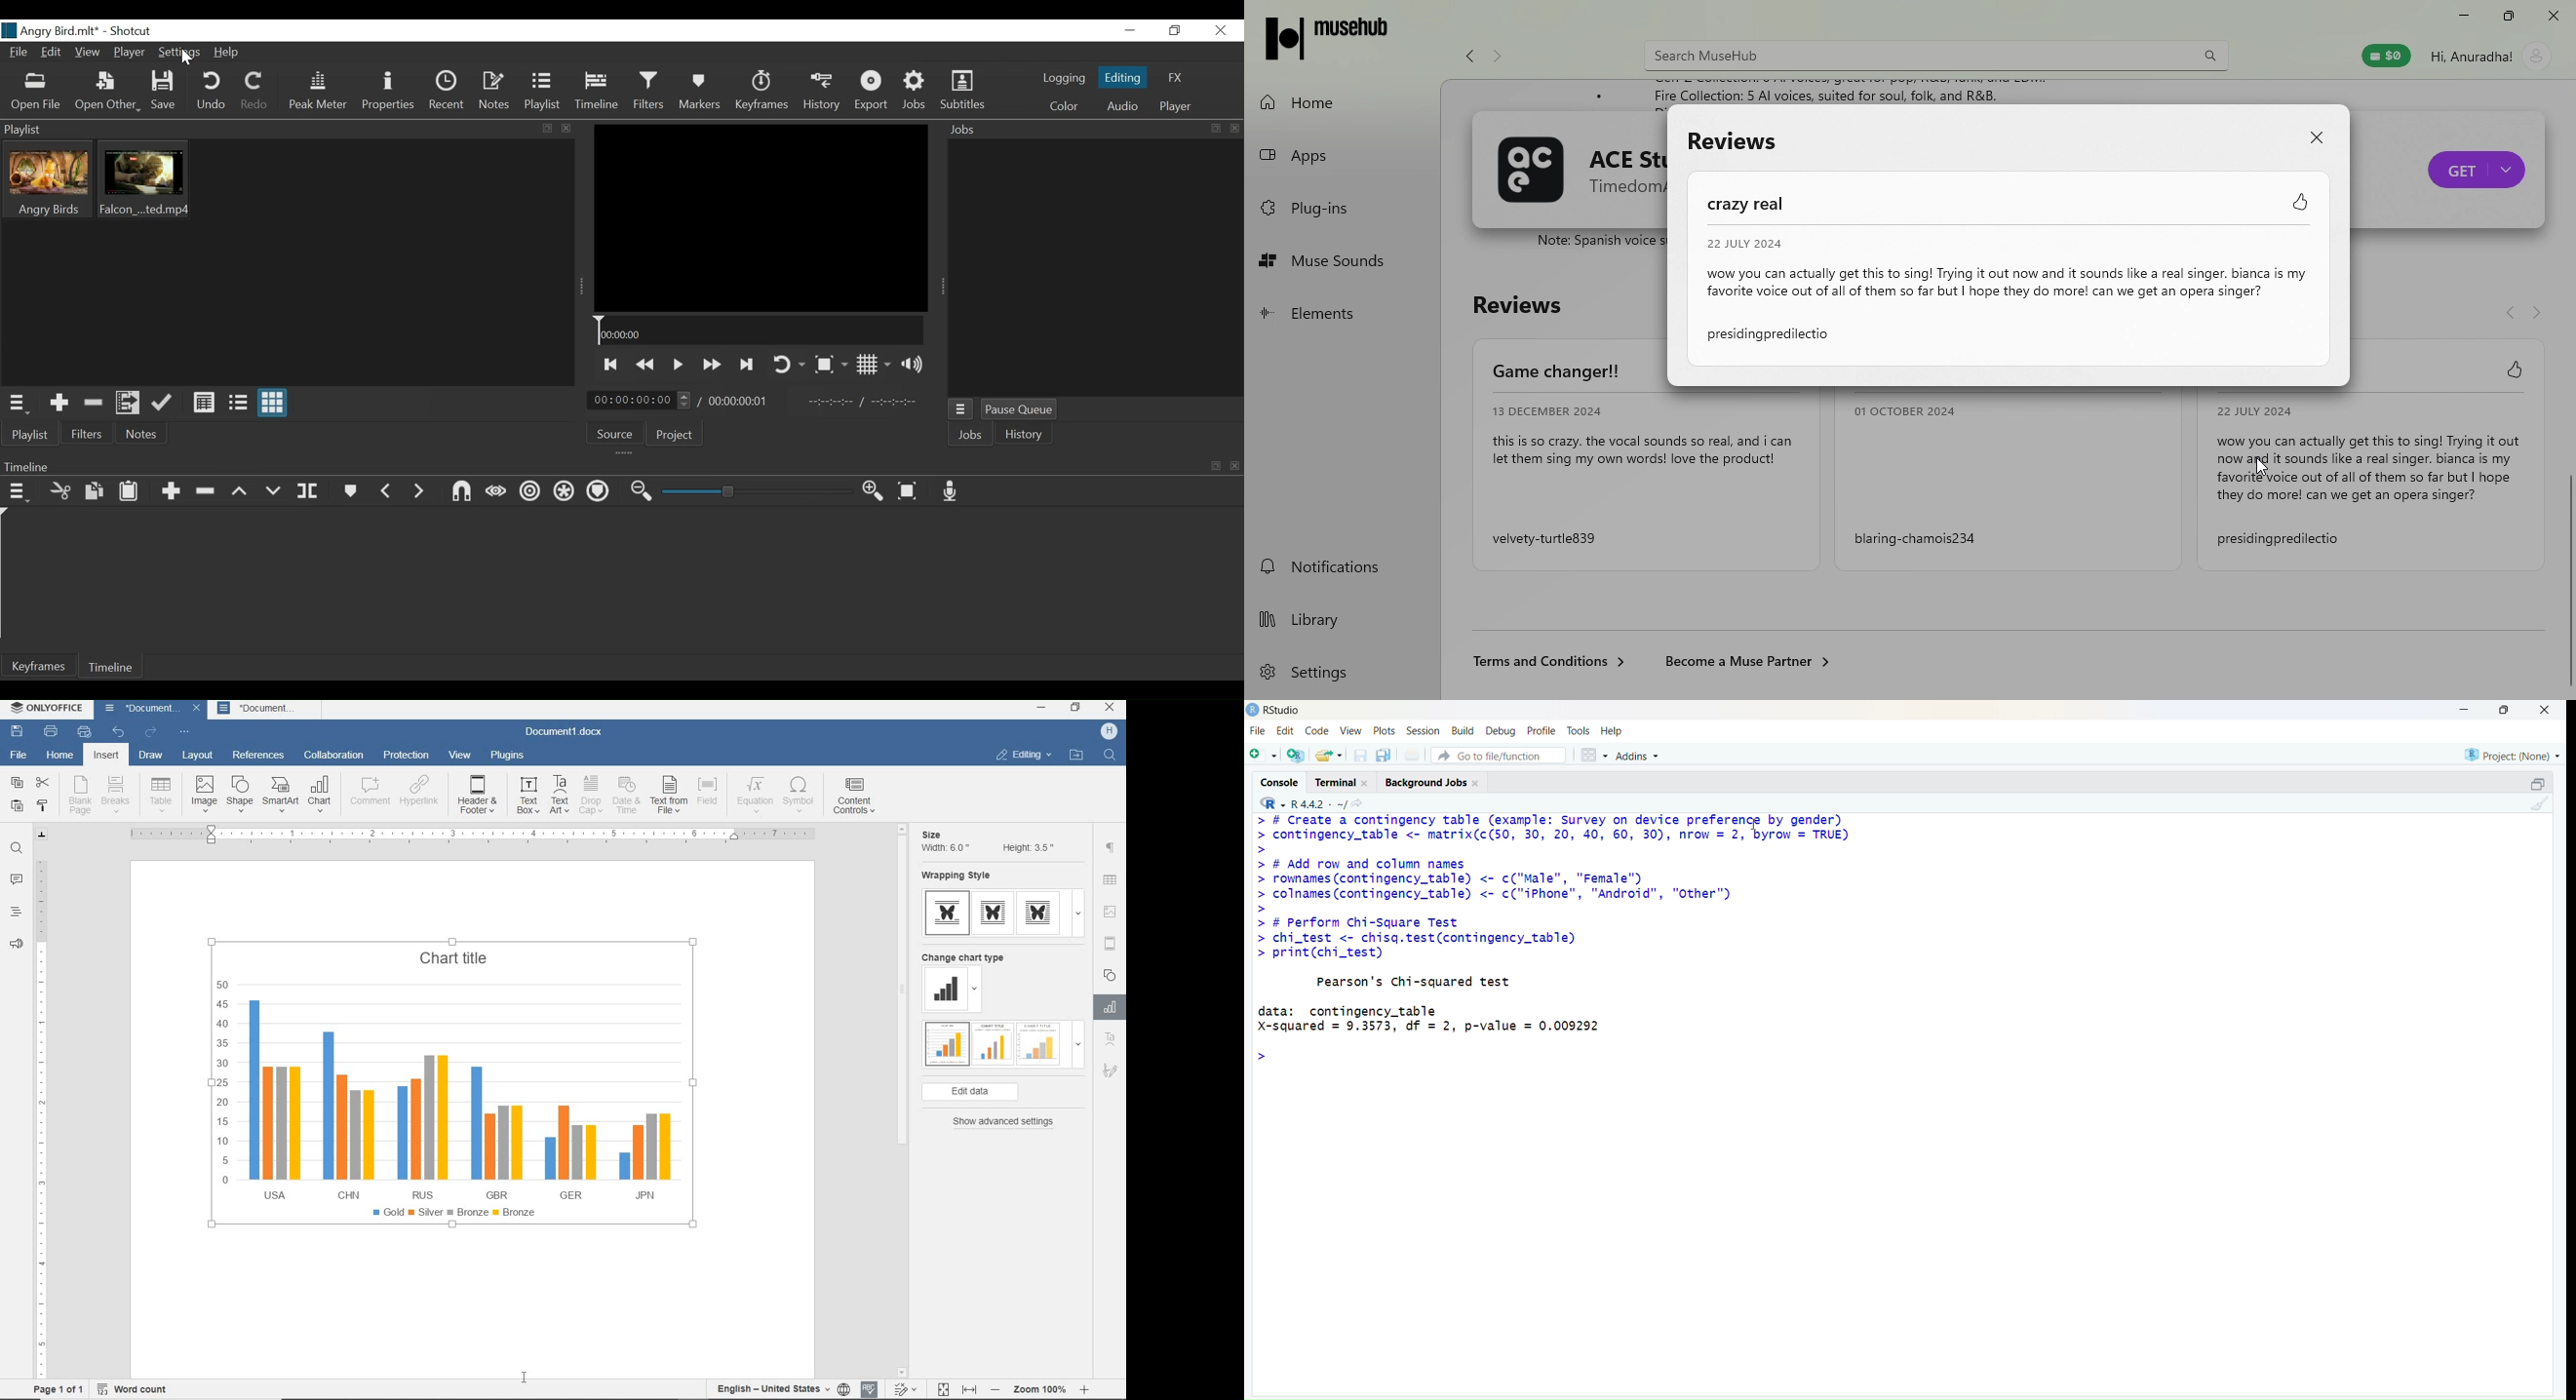  I want to click on ACE Studio description text, so click(1596, 242).